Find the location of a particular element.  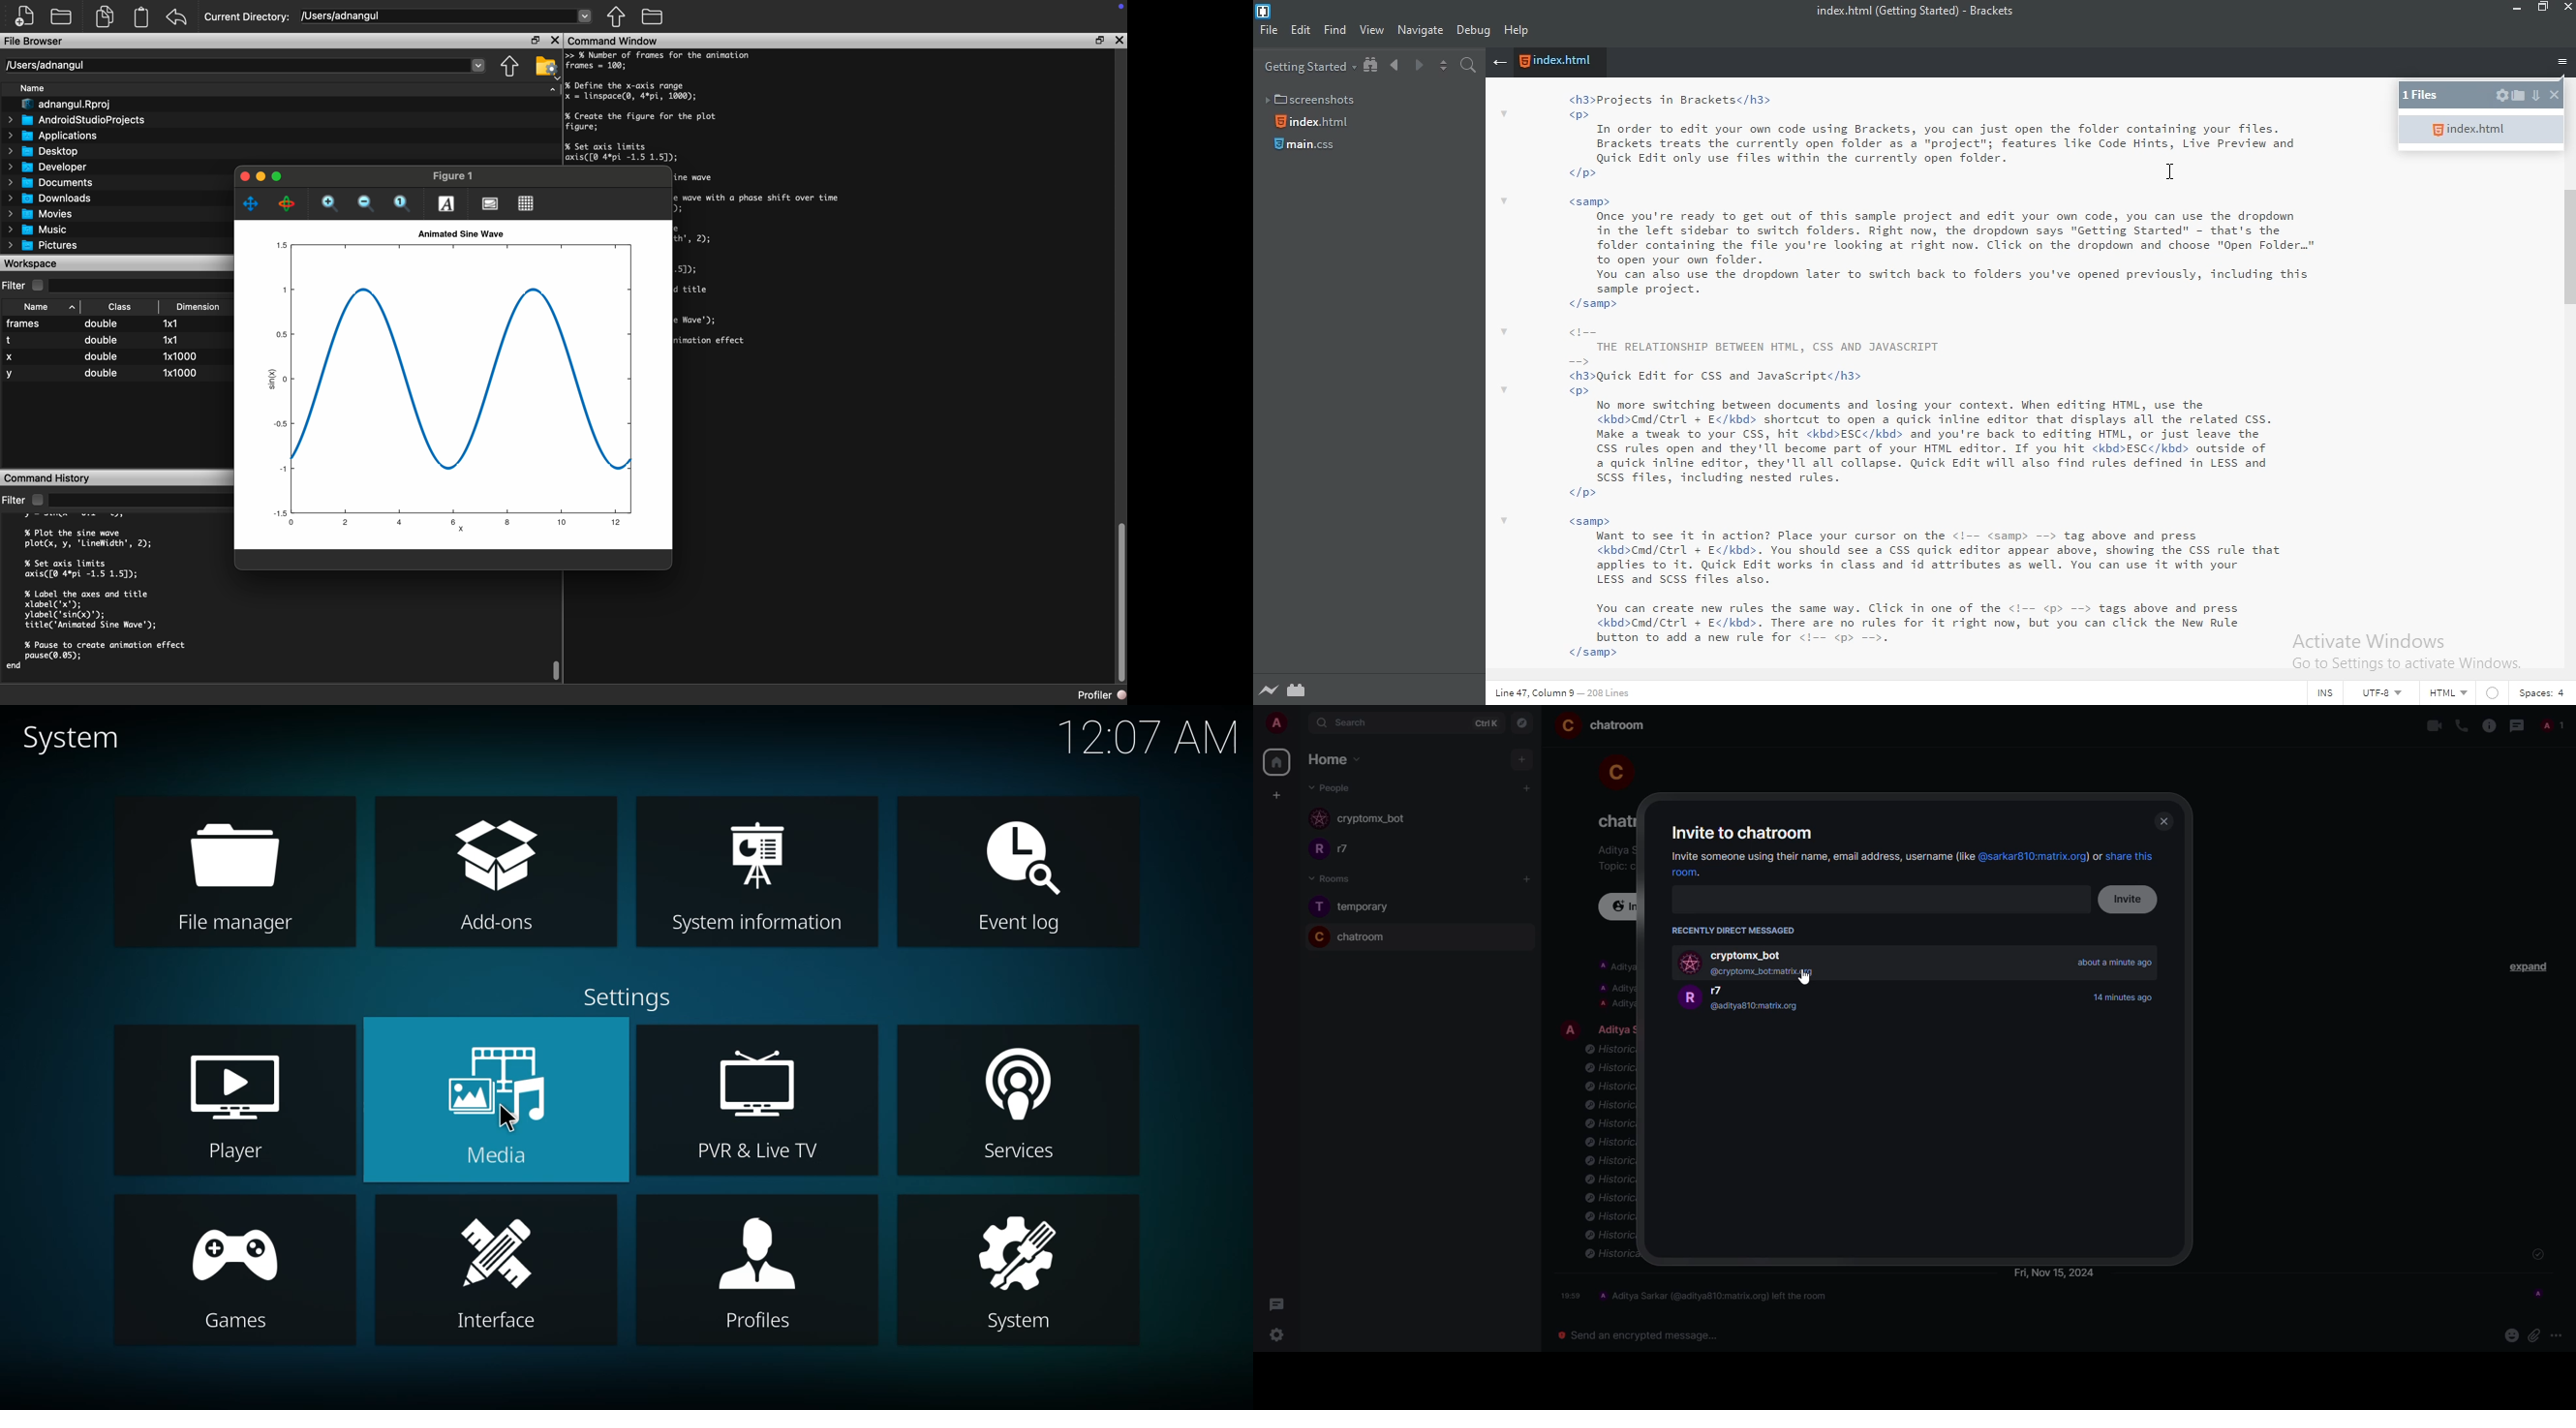

people is located at coordinates (1352, 850).